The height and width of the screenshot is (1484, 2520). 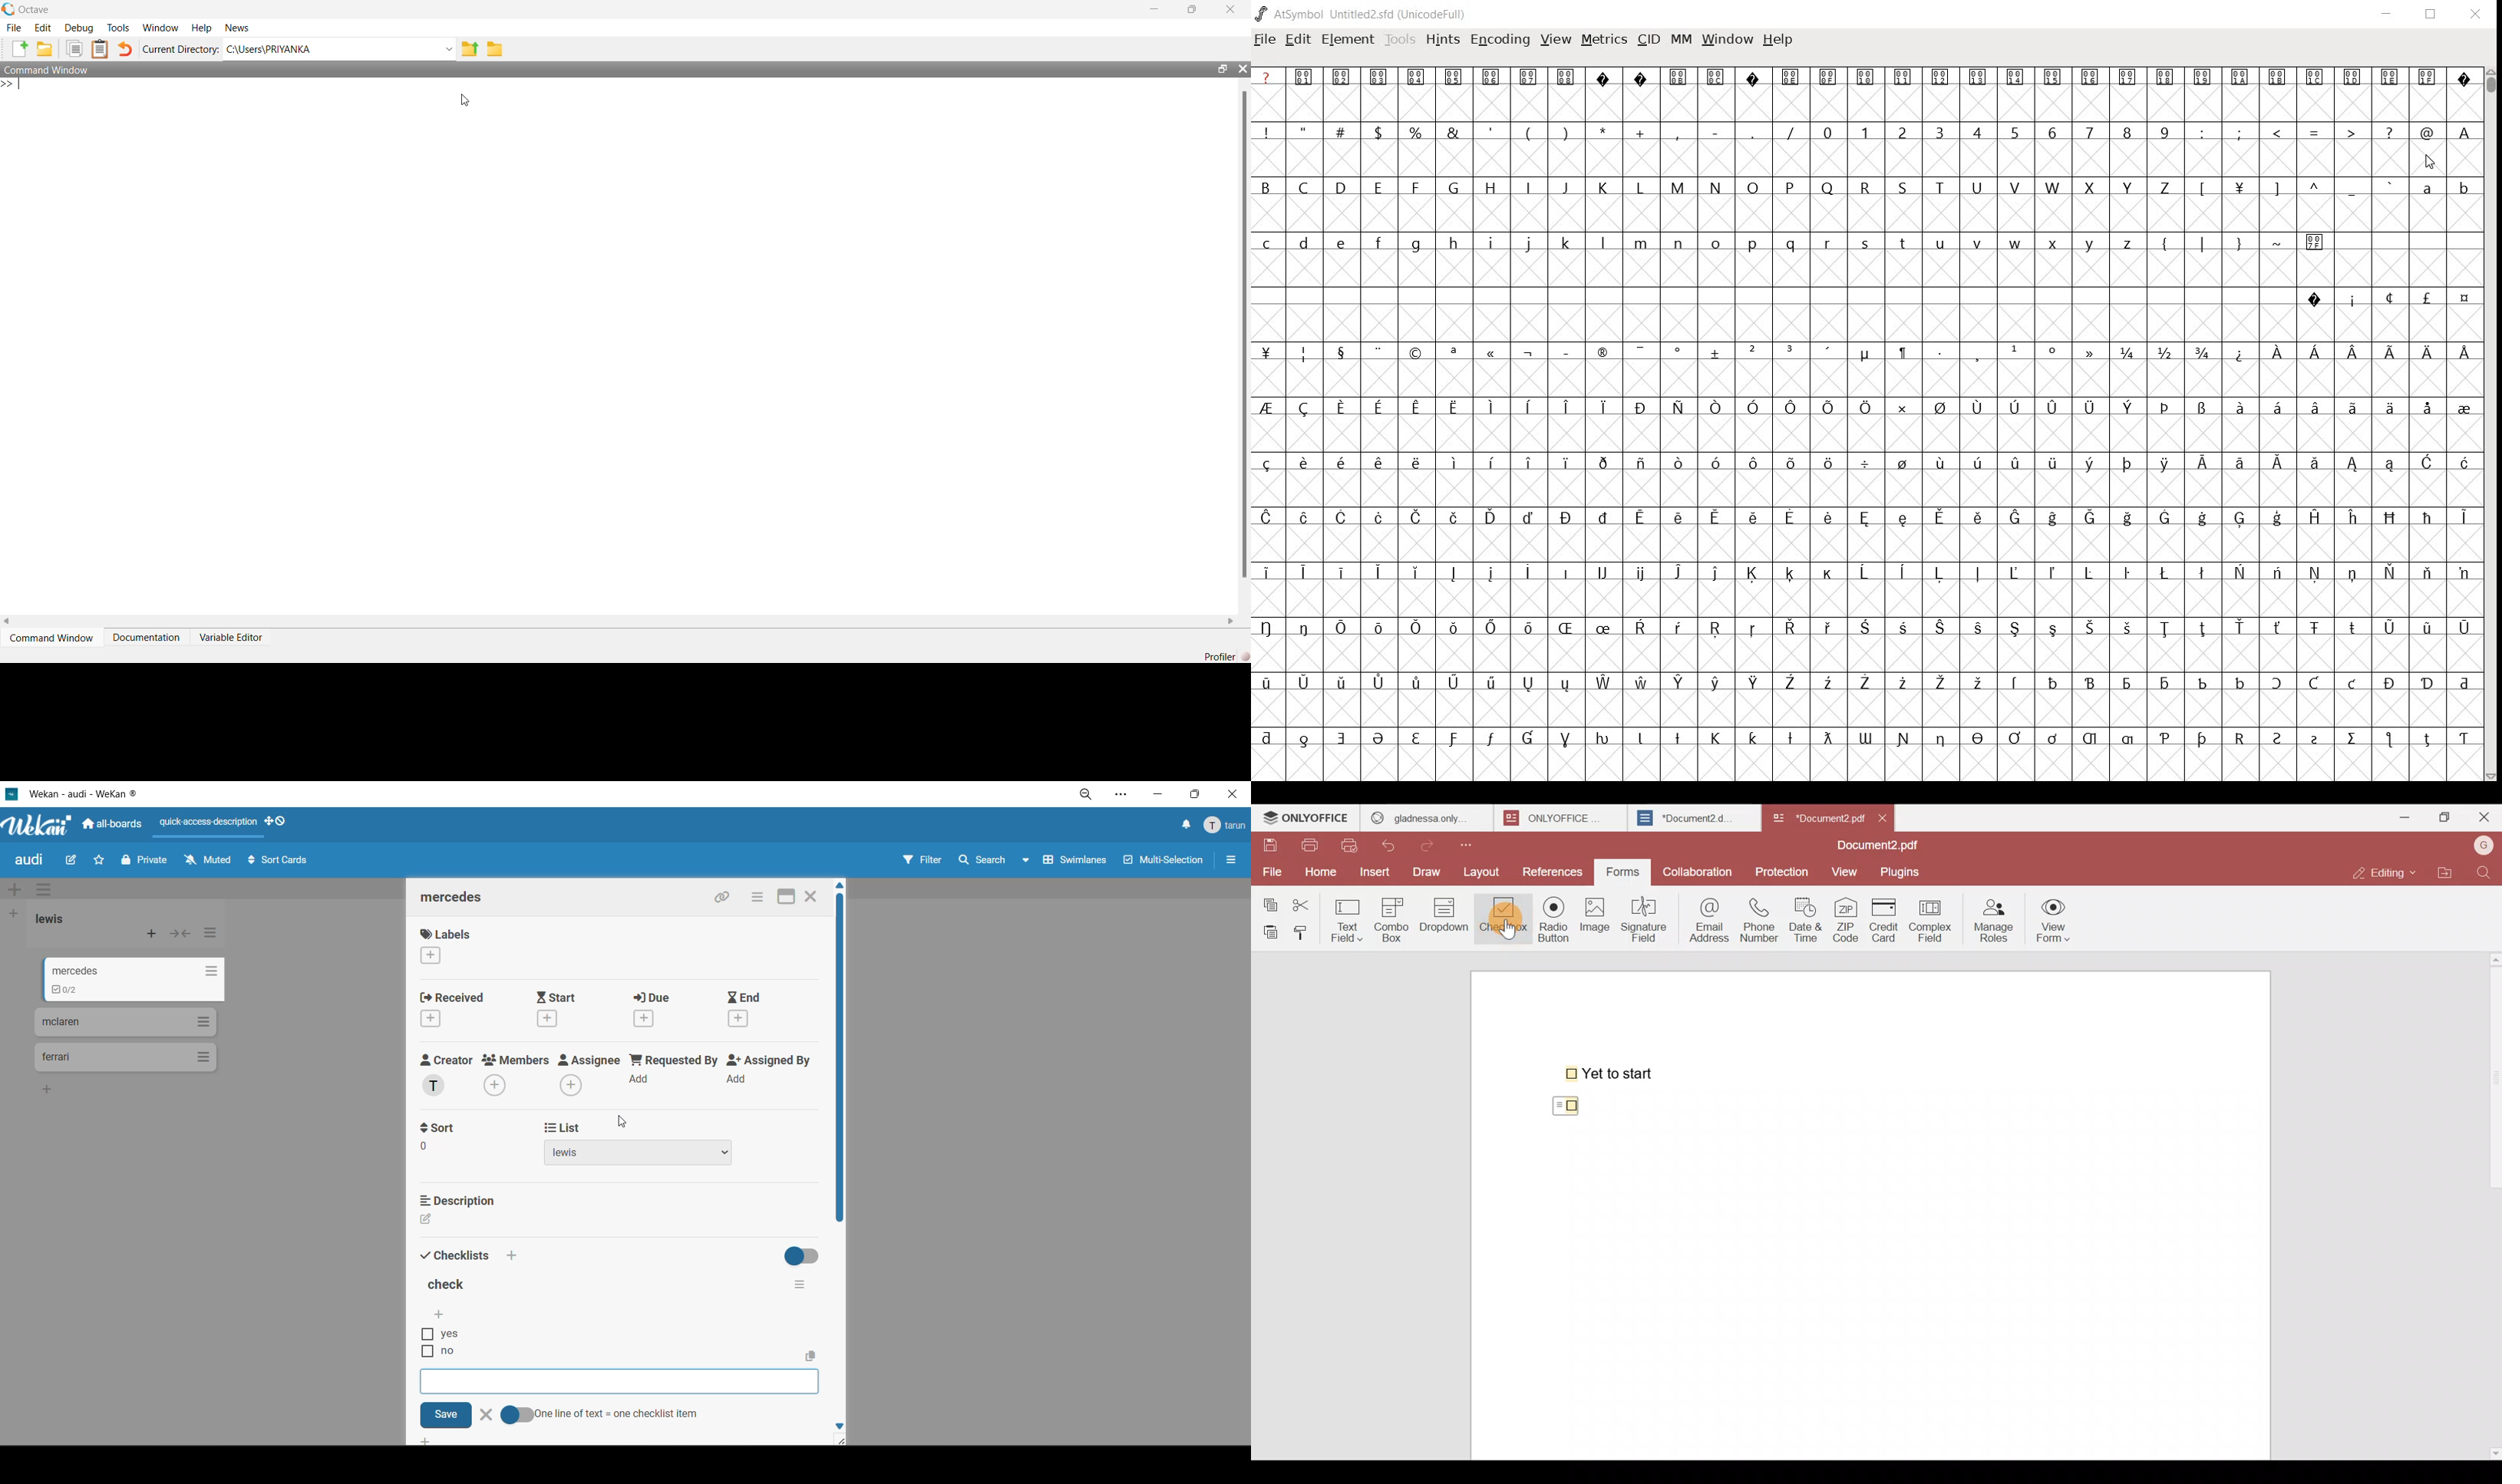 I want to click on Signature field, so click(x=1648, y=918).